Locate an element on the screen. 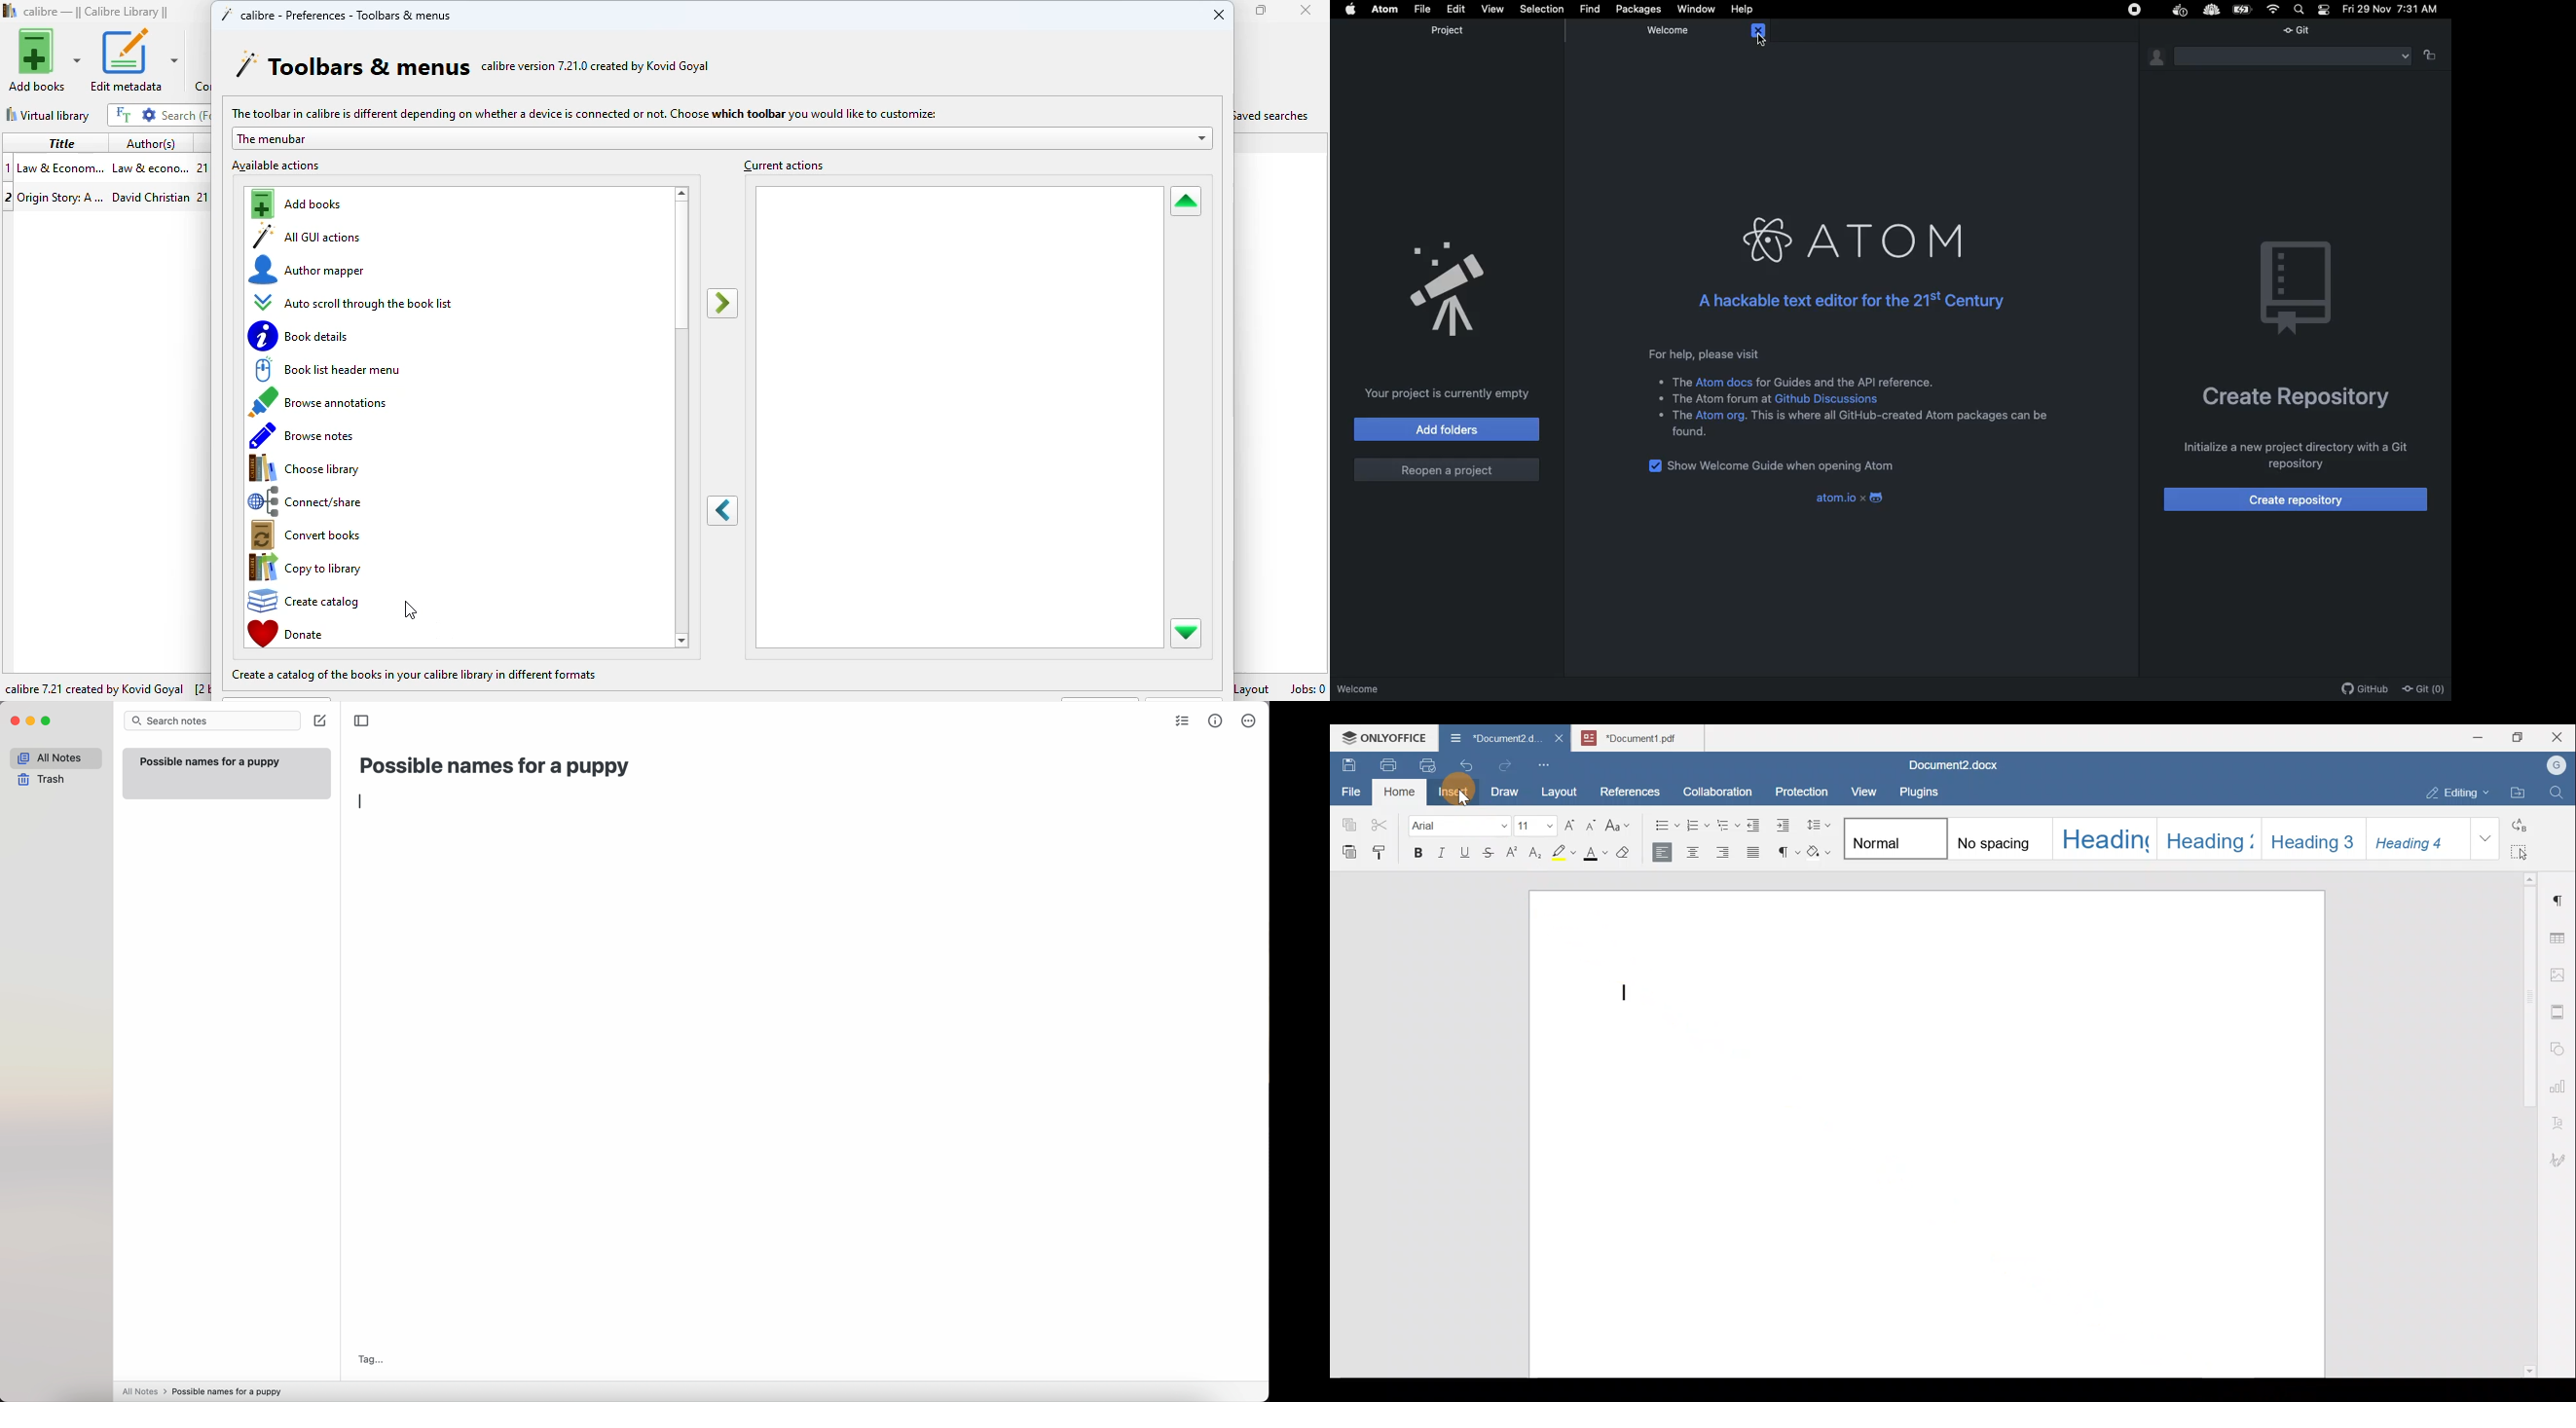 This screenshot has height=1428, width=2576. References is located at coordinates (1629, 790).